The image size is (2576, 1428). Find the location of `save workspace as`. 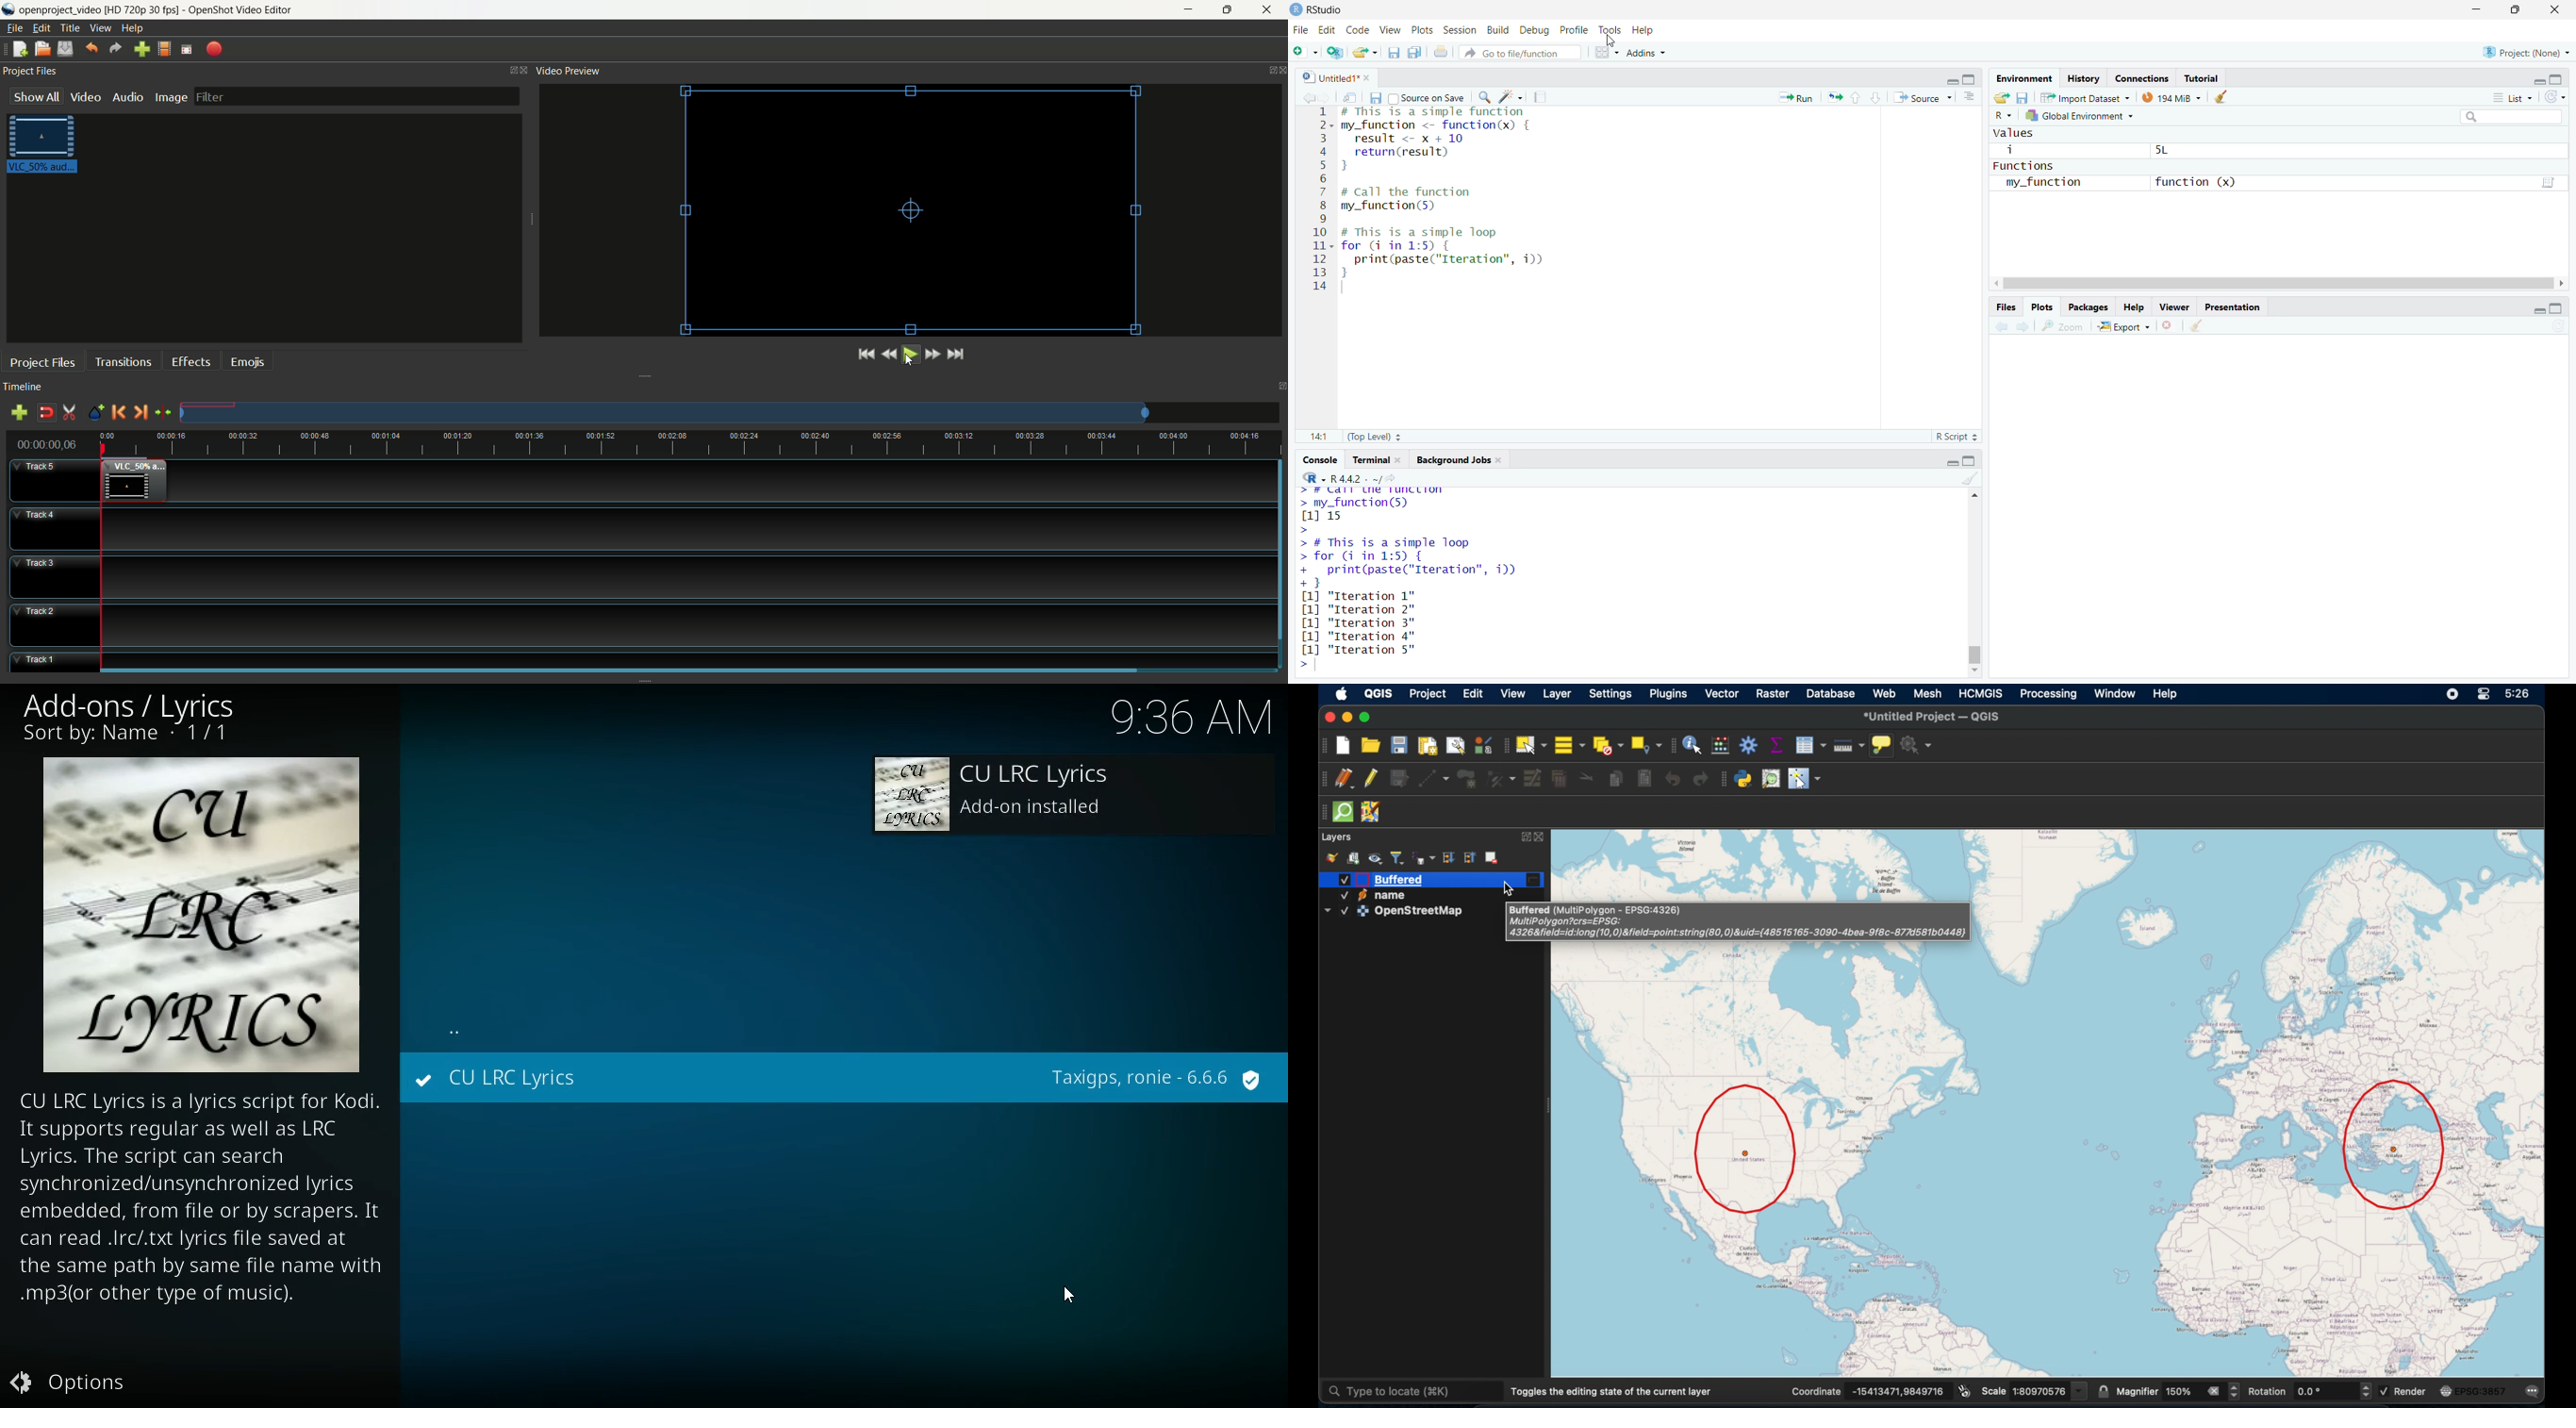

save workspace as is located at coordinates (2023, 99).